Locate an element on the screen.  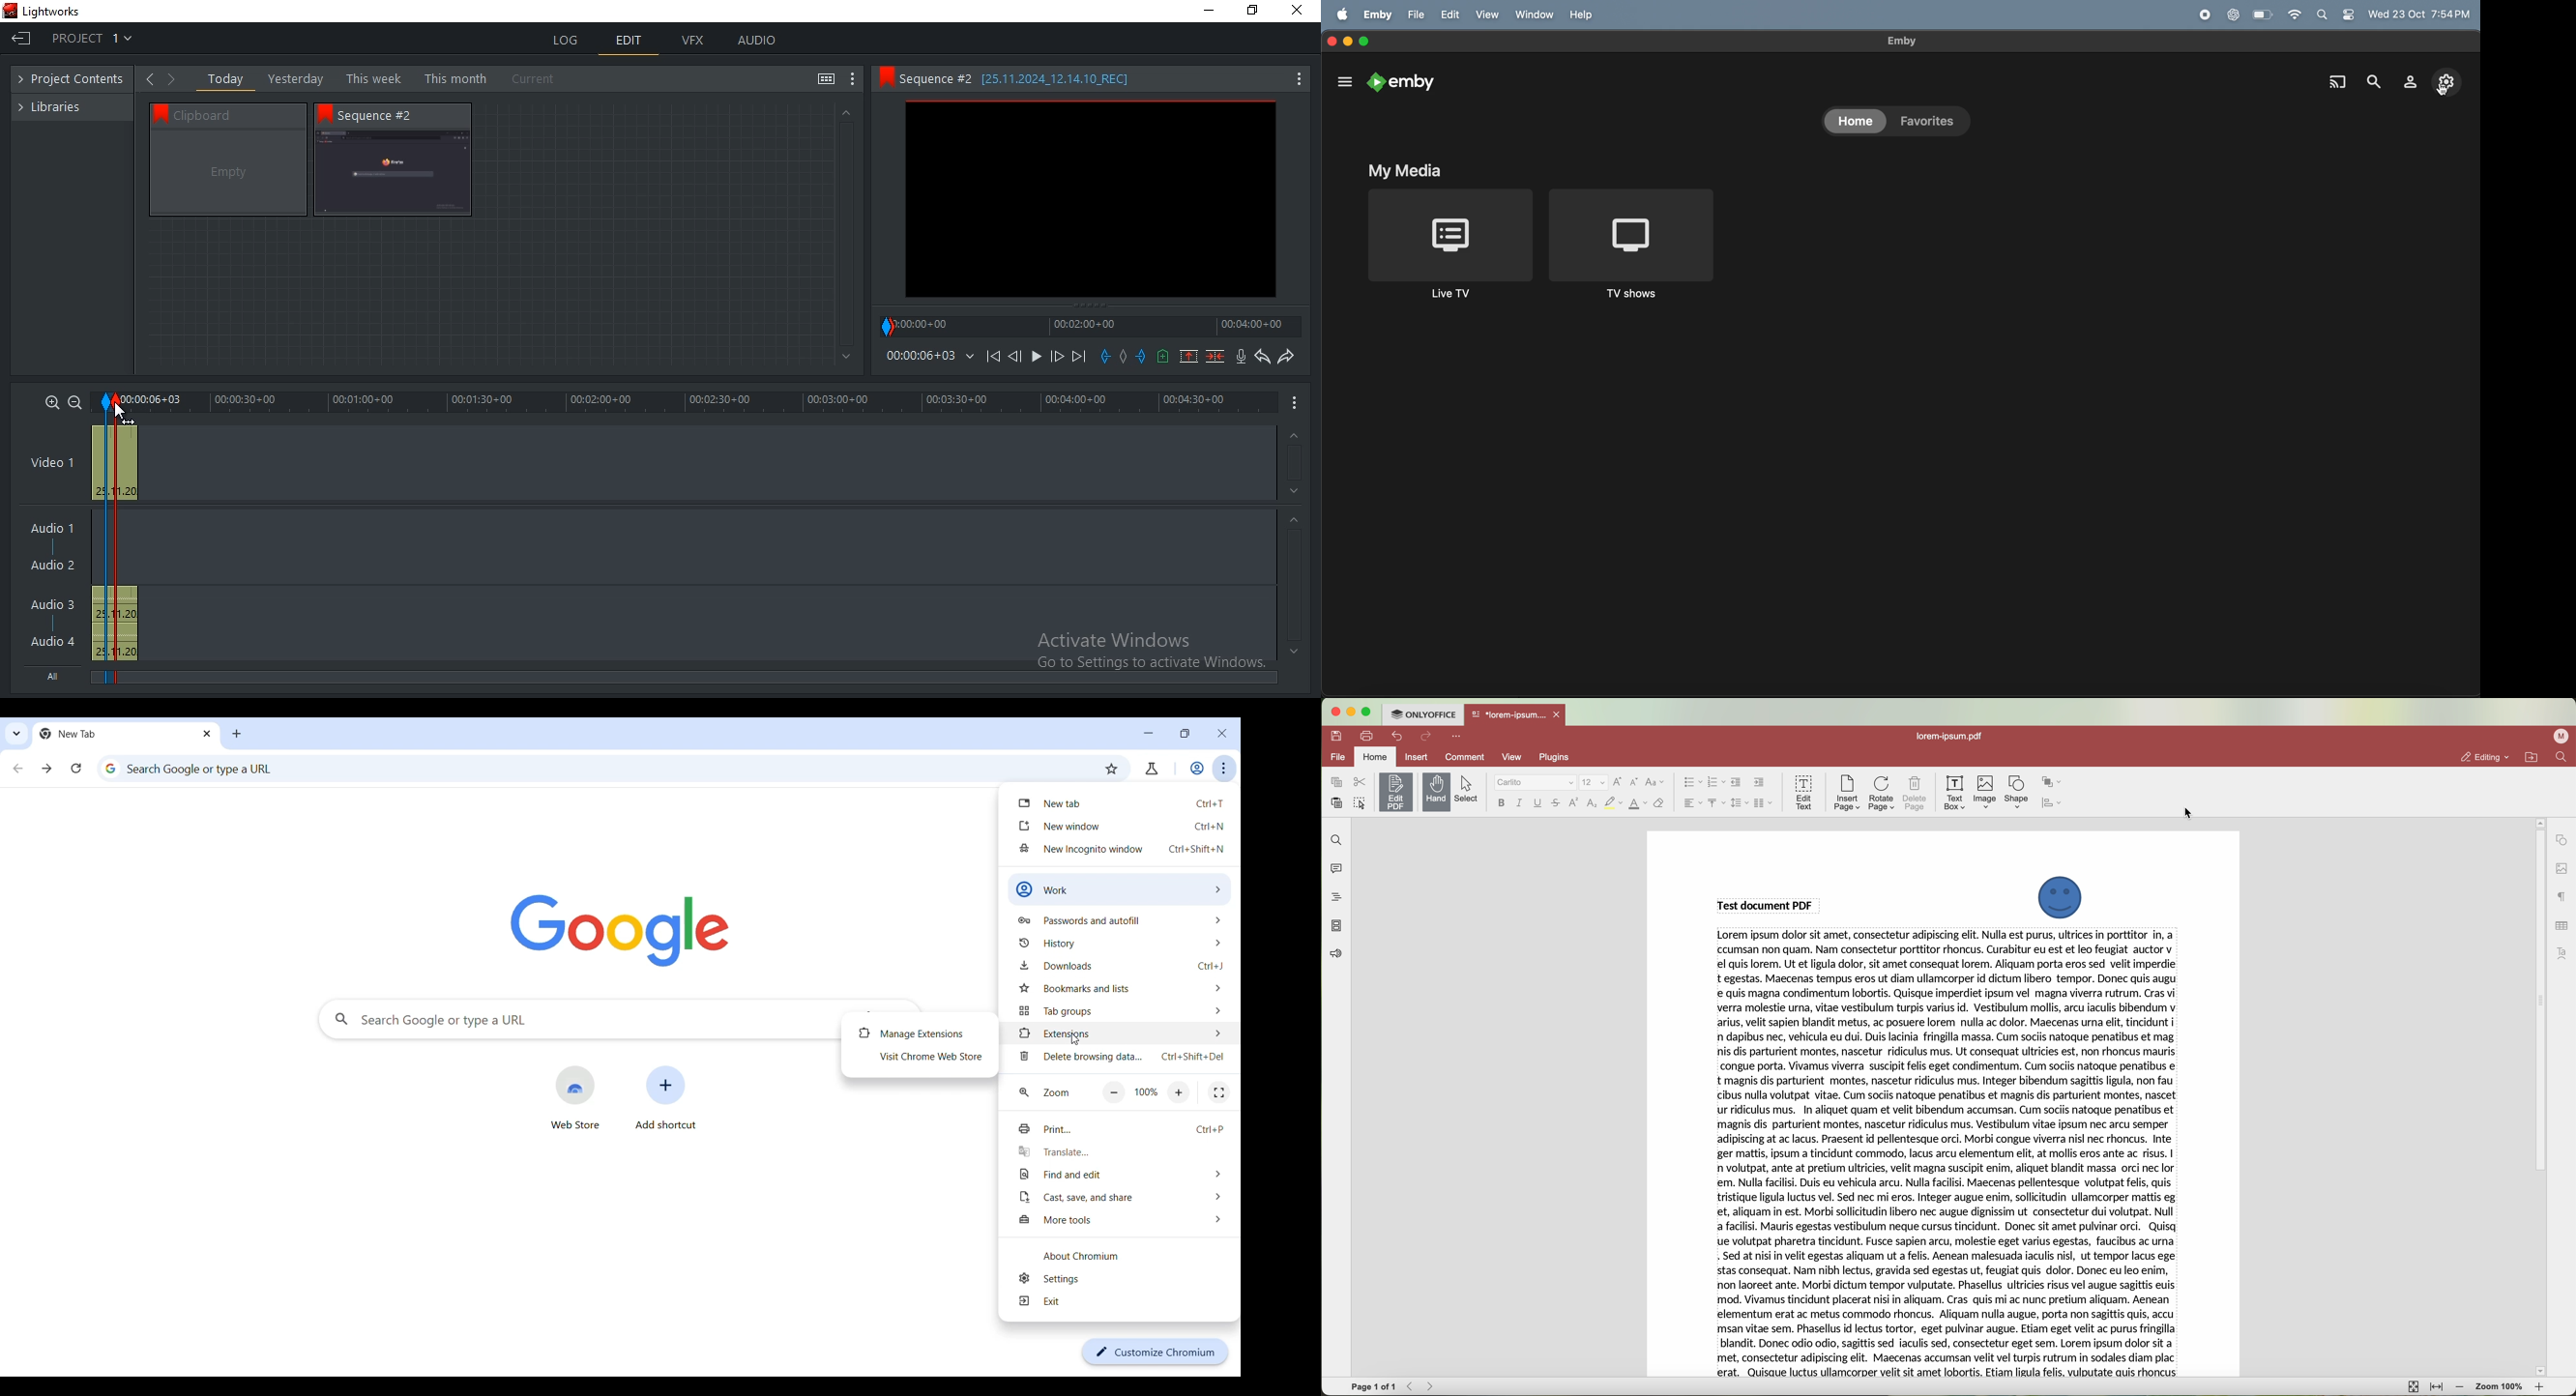
record is located at coordinates (2203, 15).